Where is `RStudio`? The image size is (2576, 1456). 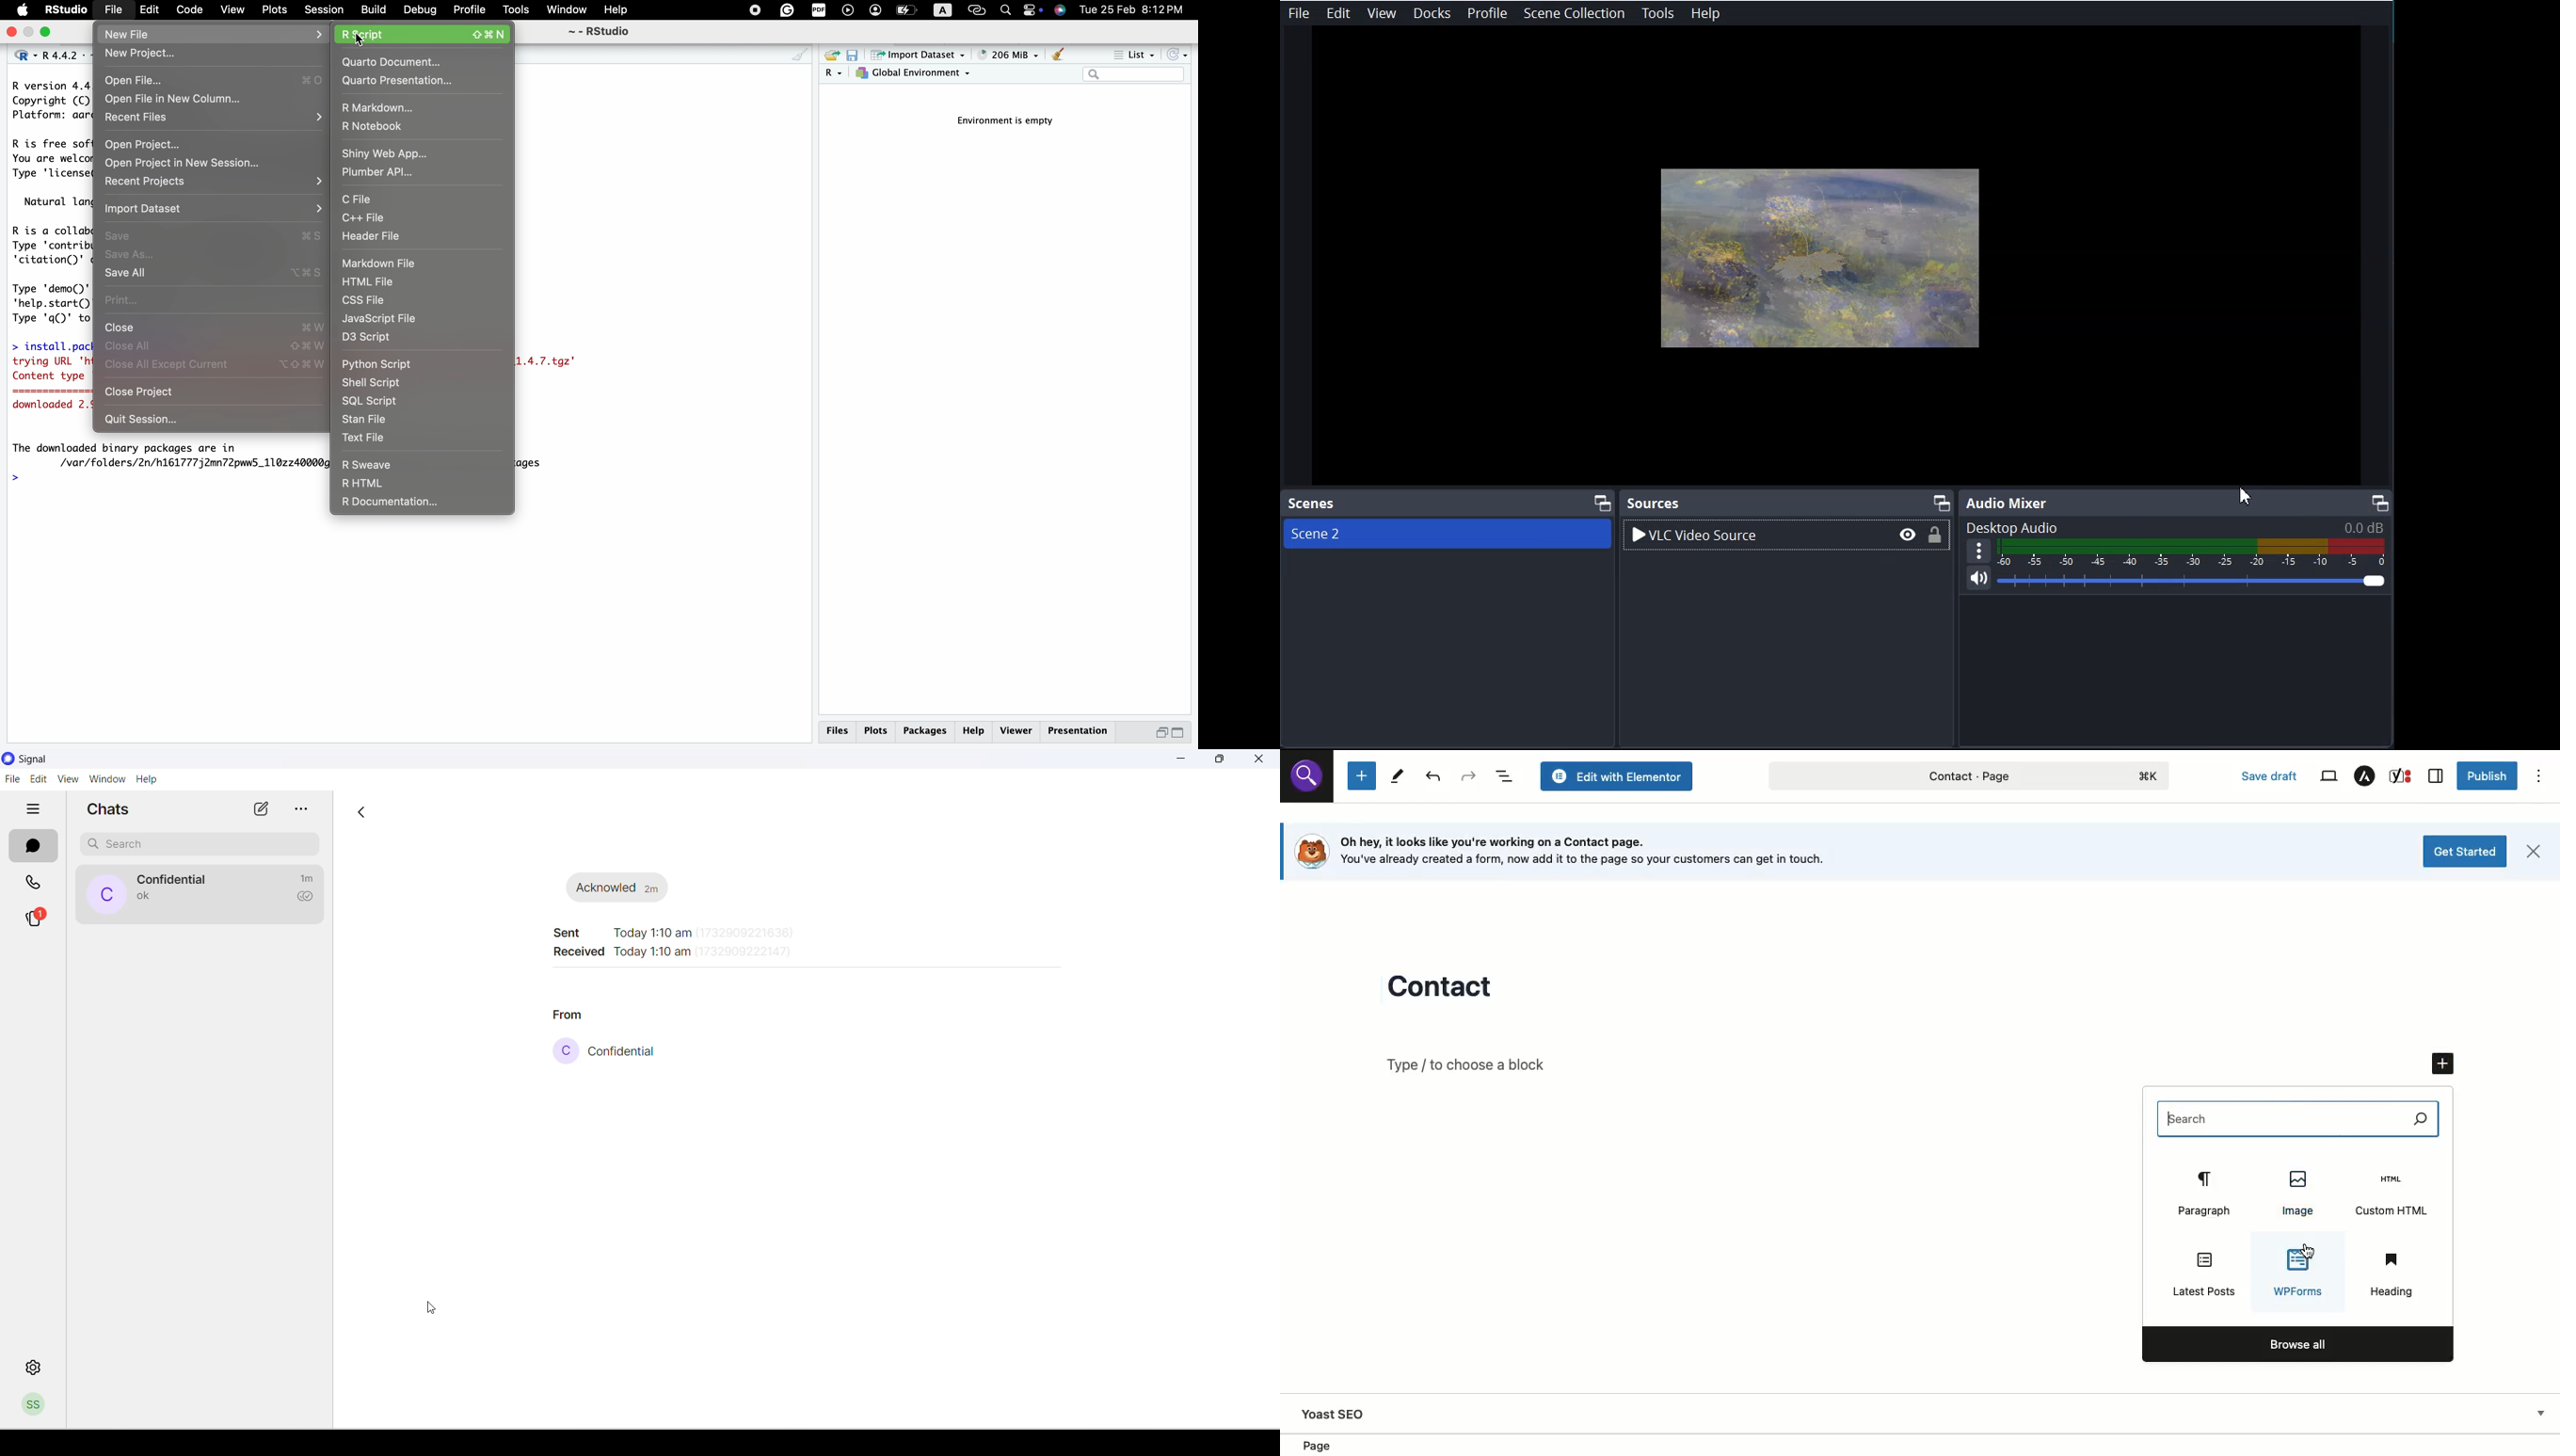 RStudio is located at coordinates (65, 9).